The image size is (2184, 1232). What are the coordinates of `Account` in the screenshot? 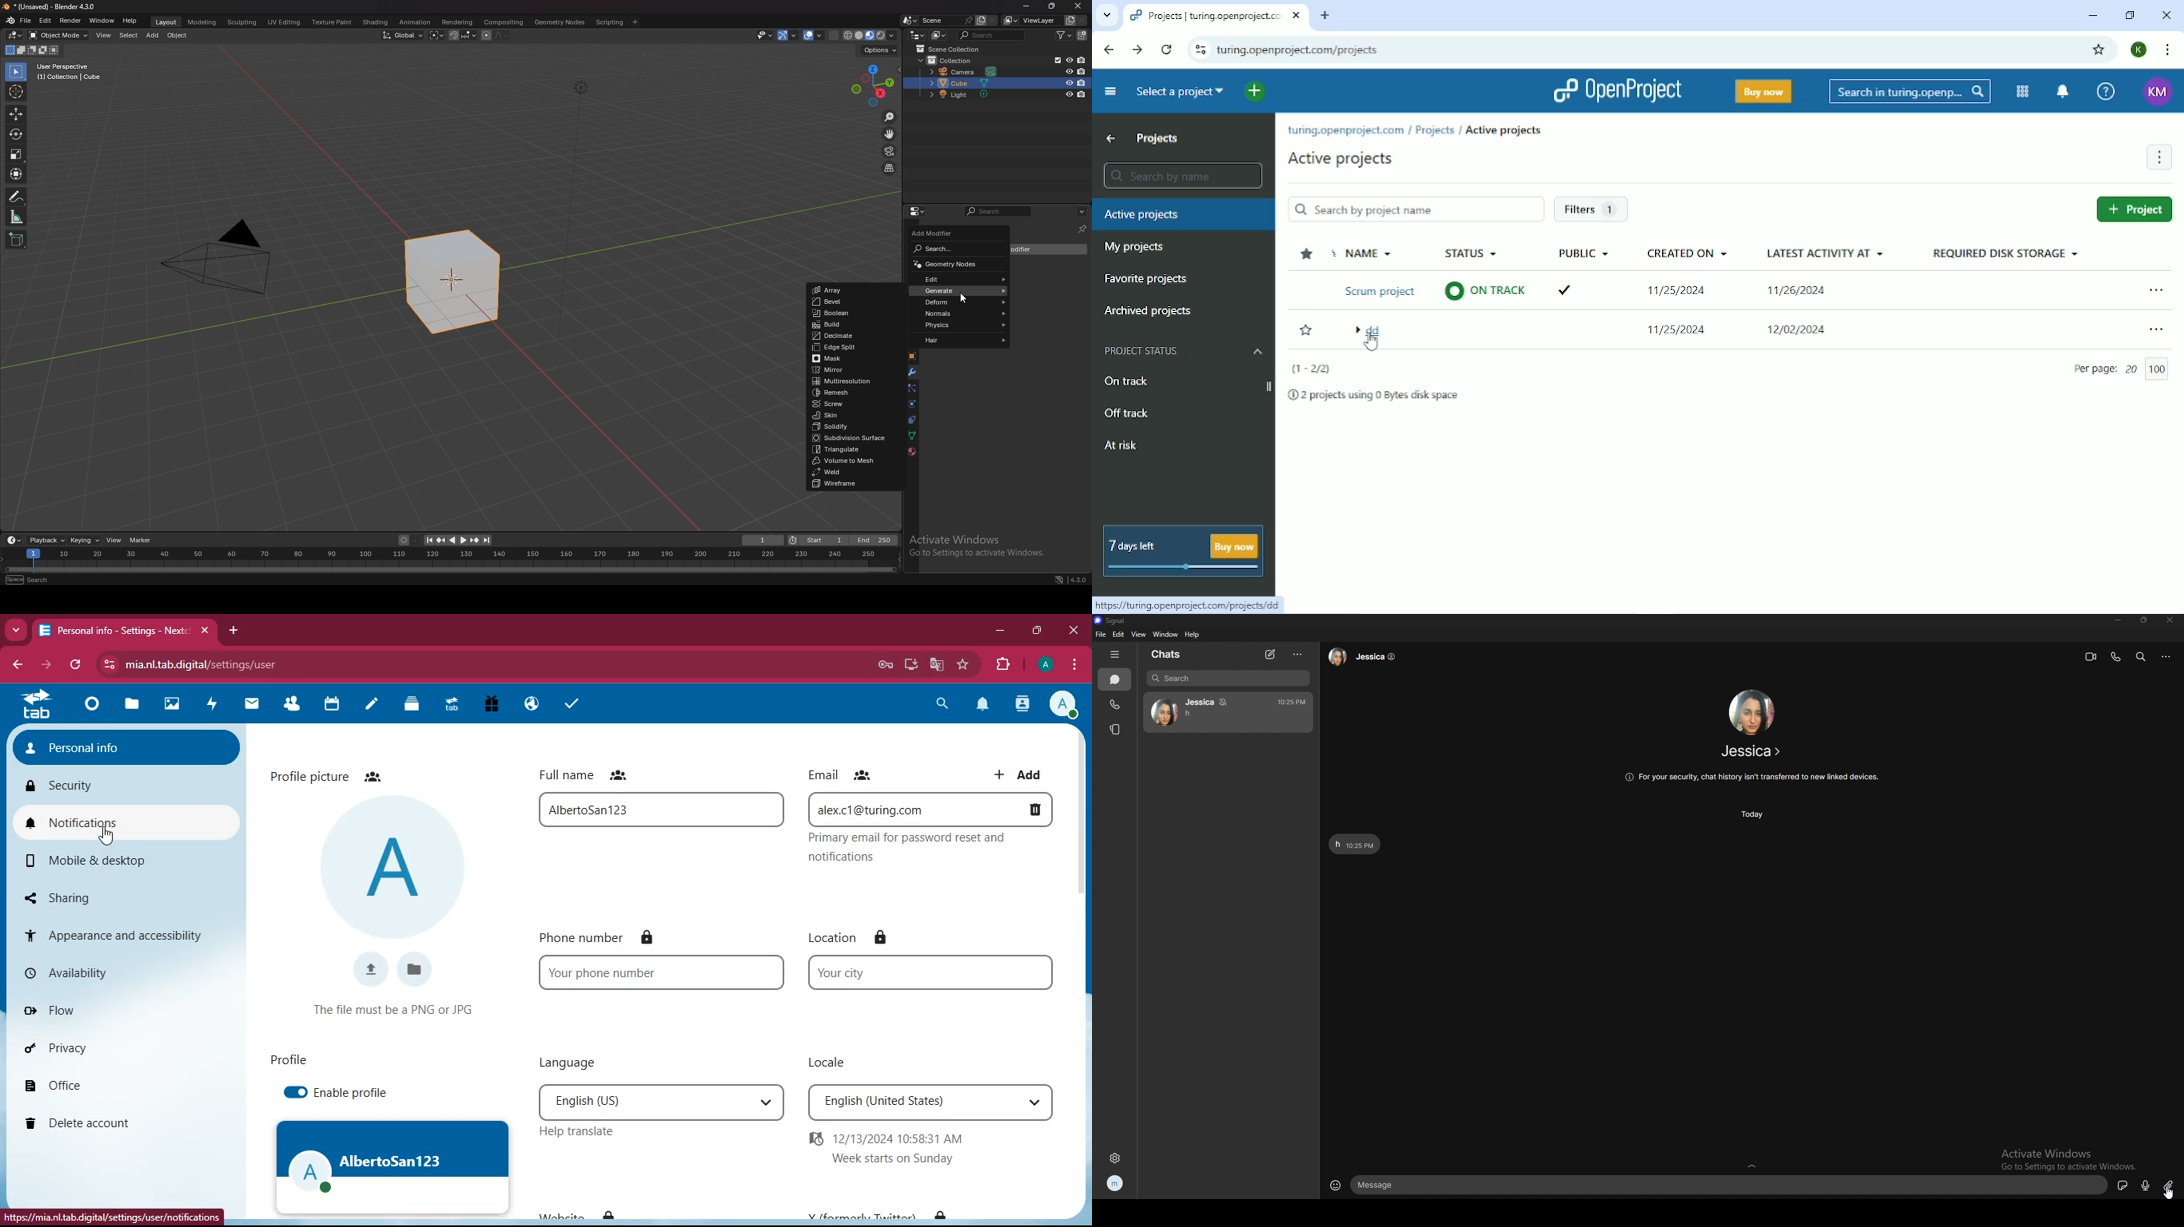 It's located at (2157, 92).